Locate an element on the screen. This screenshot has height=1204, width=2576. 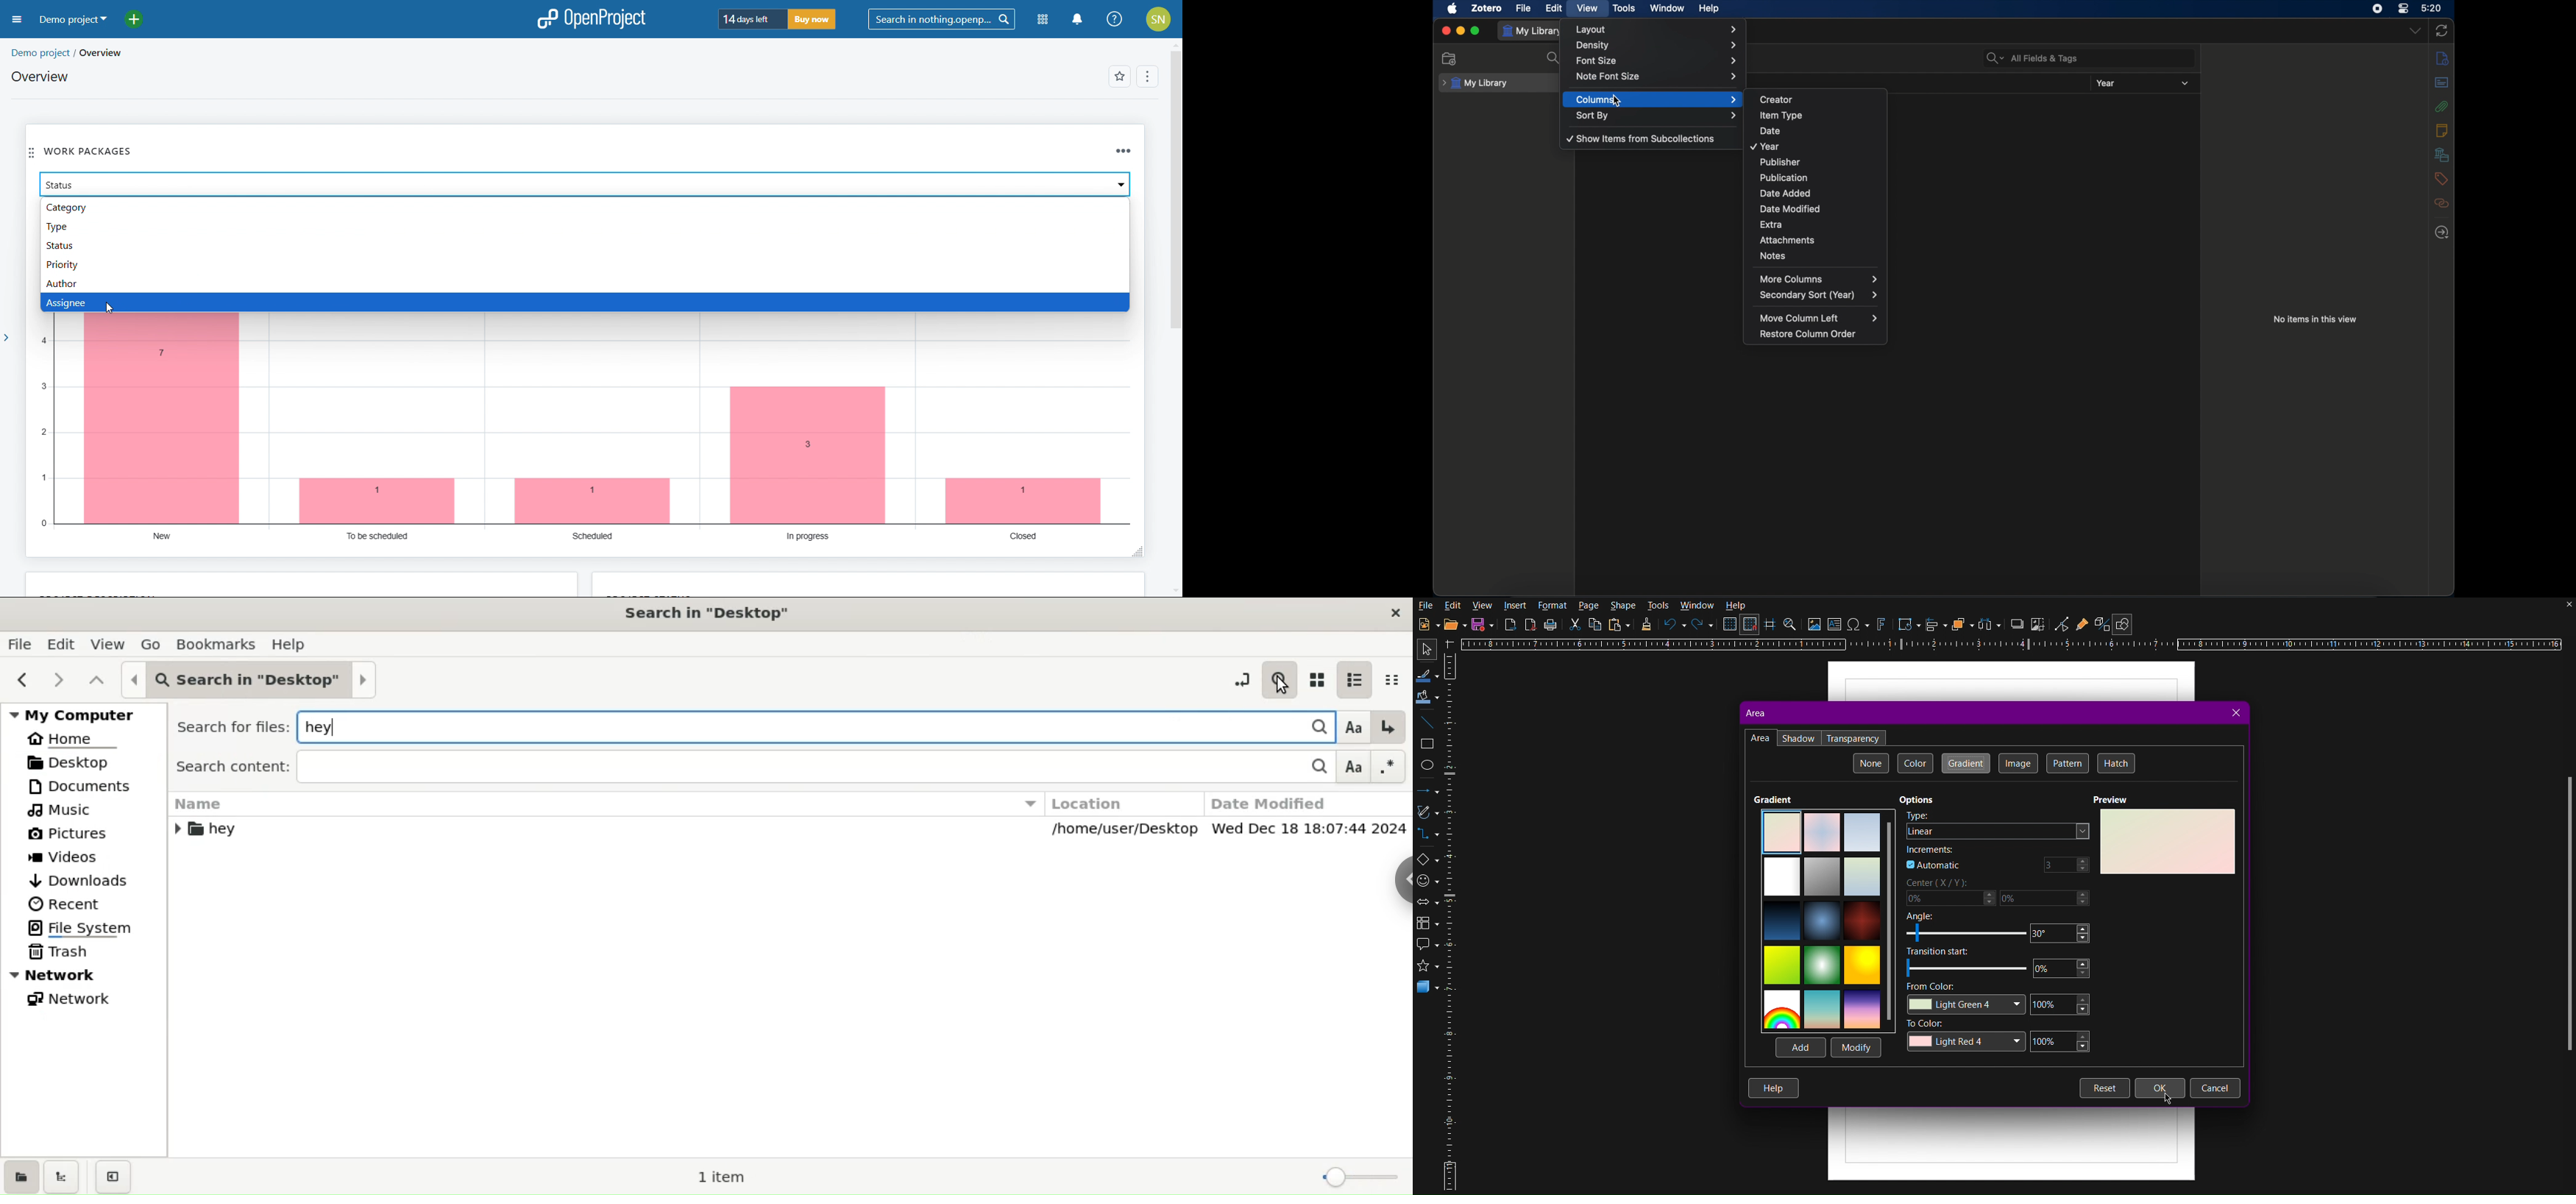
my library is located at coordinates (1476, 84).